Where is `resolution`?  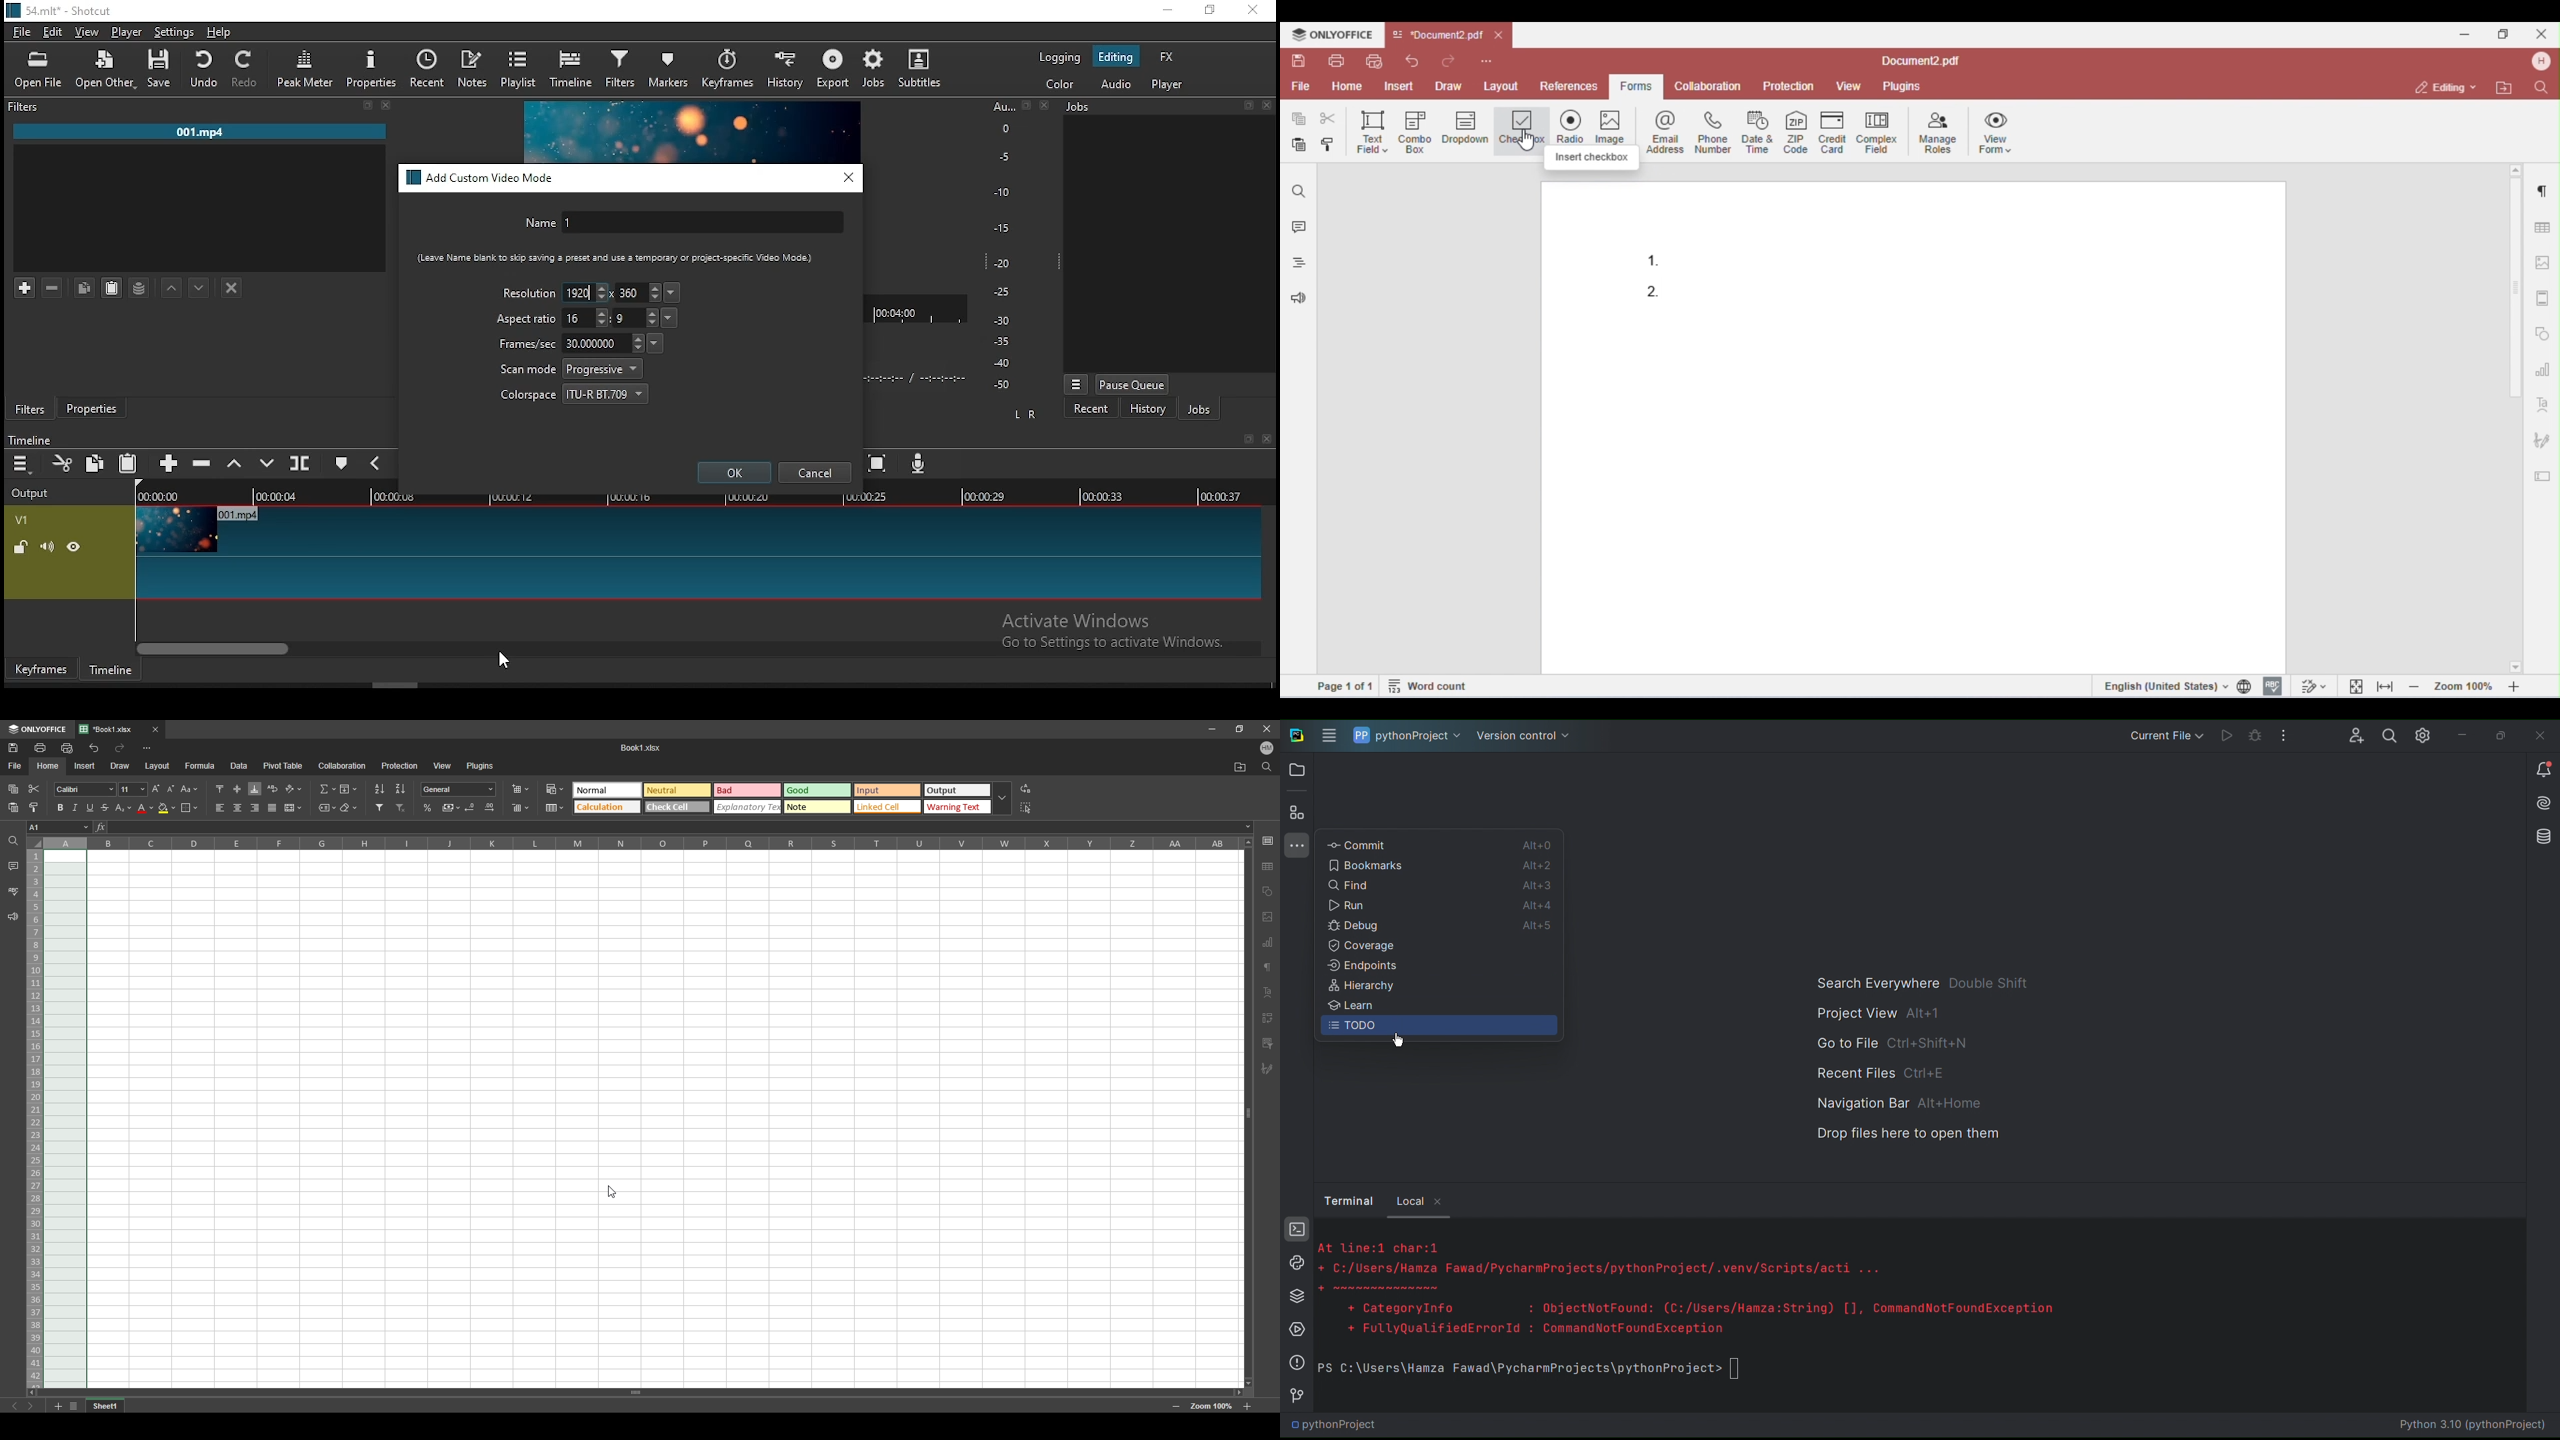 resolution is located at coordinates (527, 292).